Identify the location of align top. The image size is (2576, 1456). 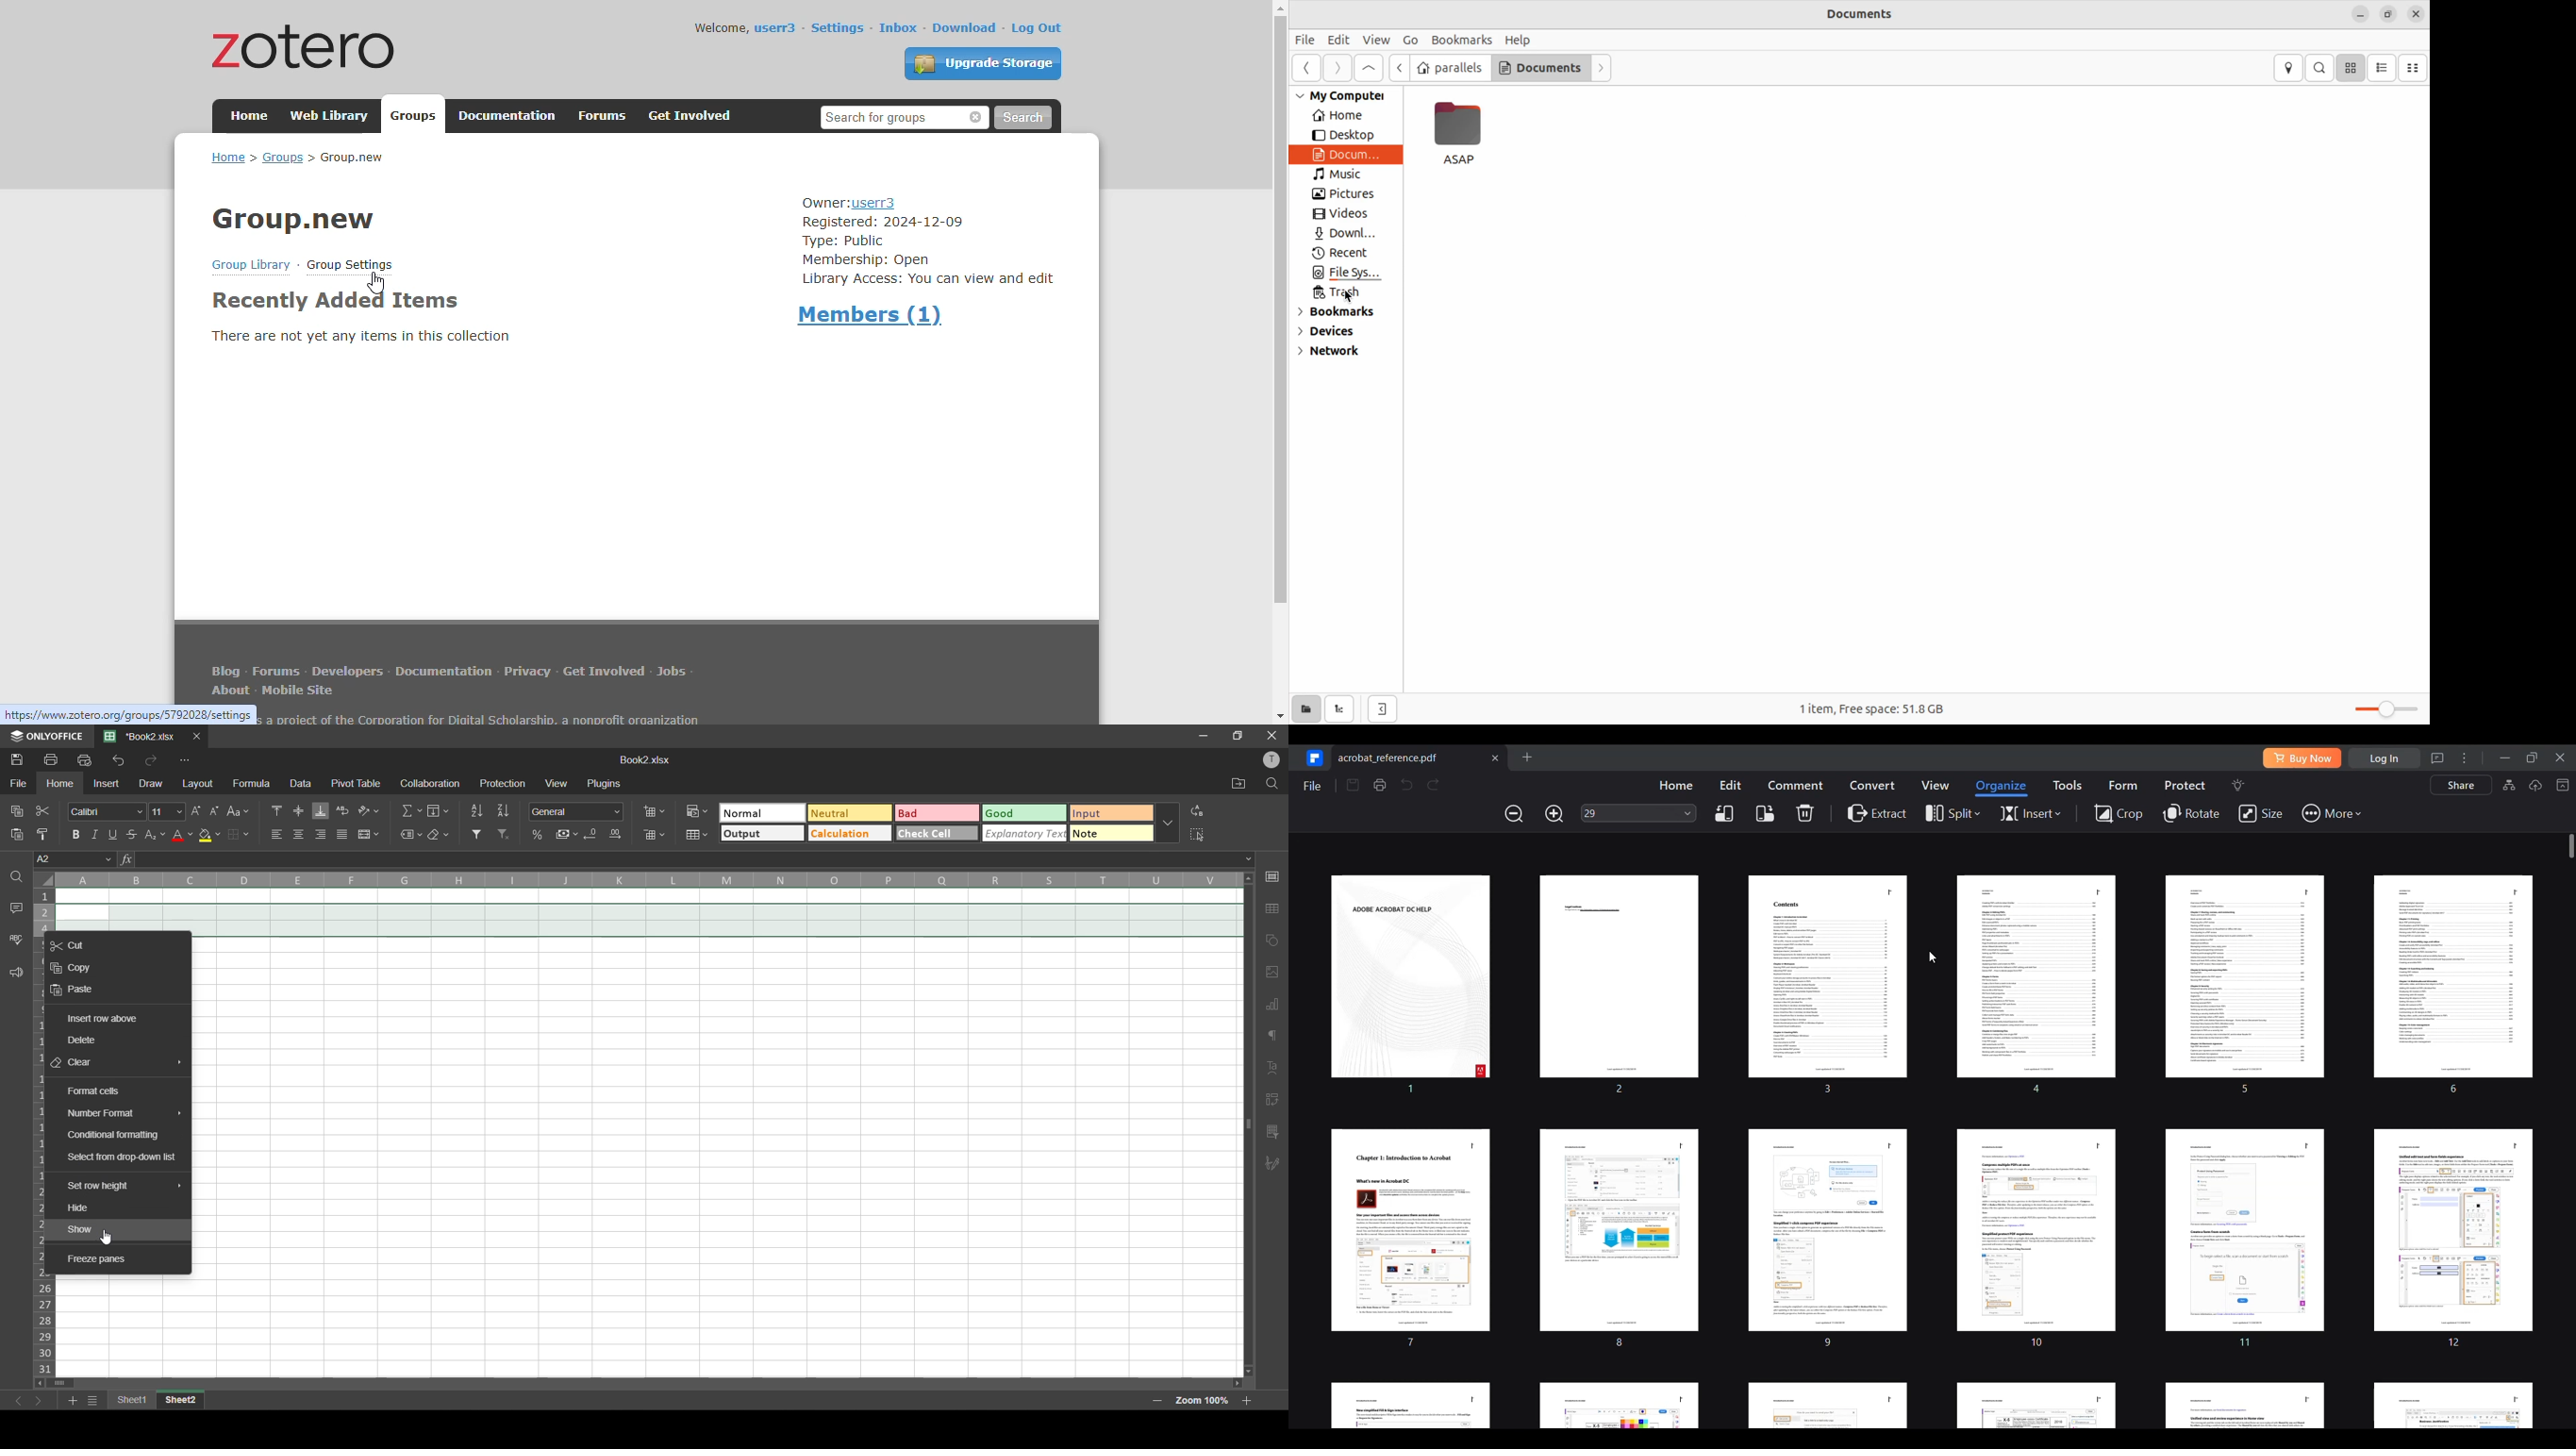
(279, 810).